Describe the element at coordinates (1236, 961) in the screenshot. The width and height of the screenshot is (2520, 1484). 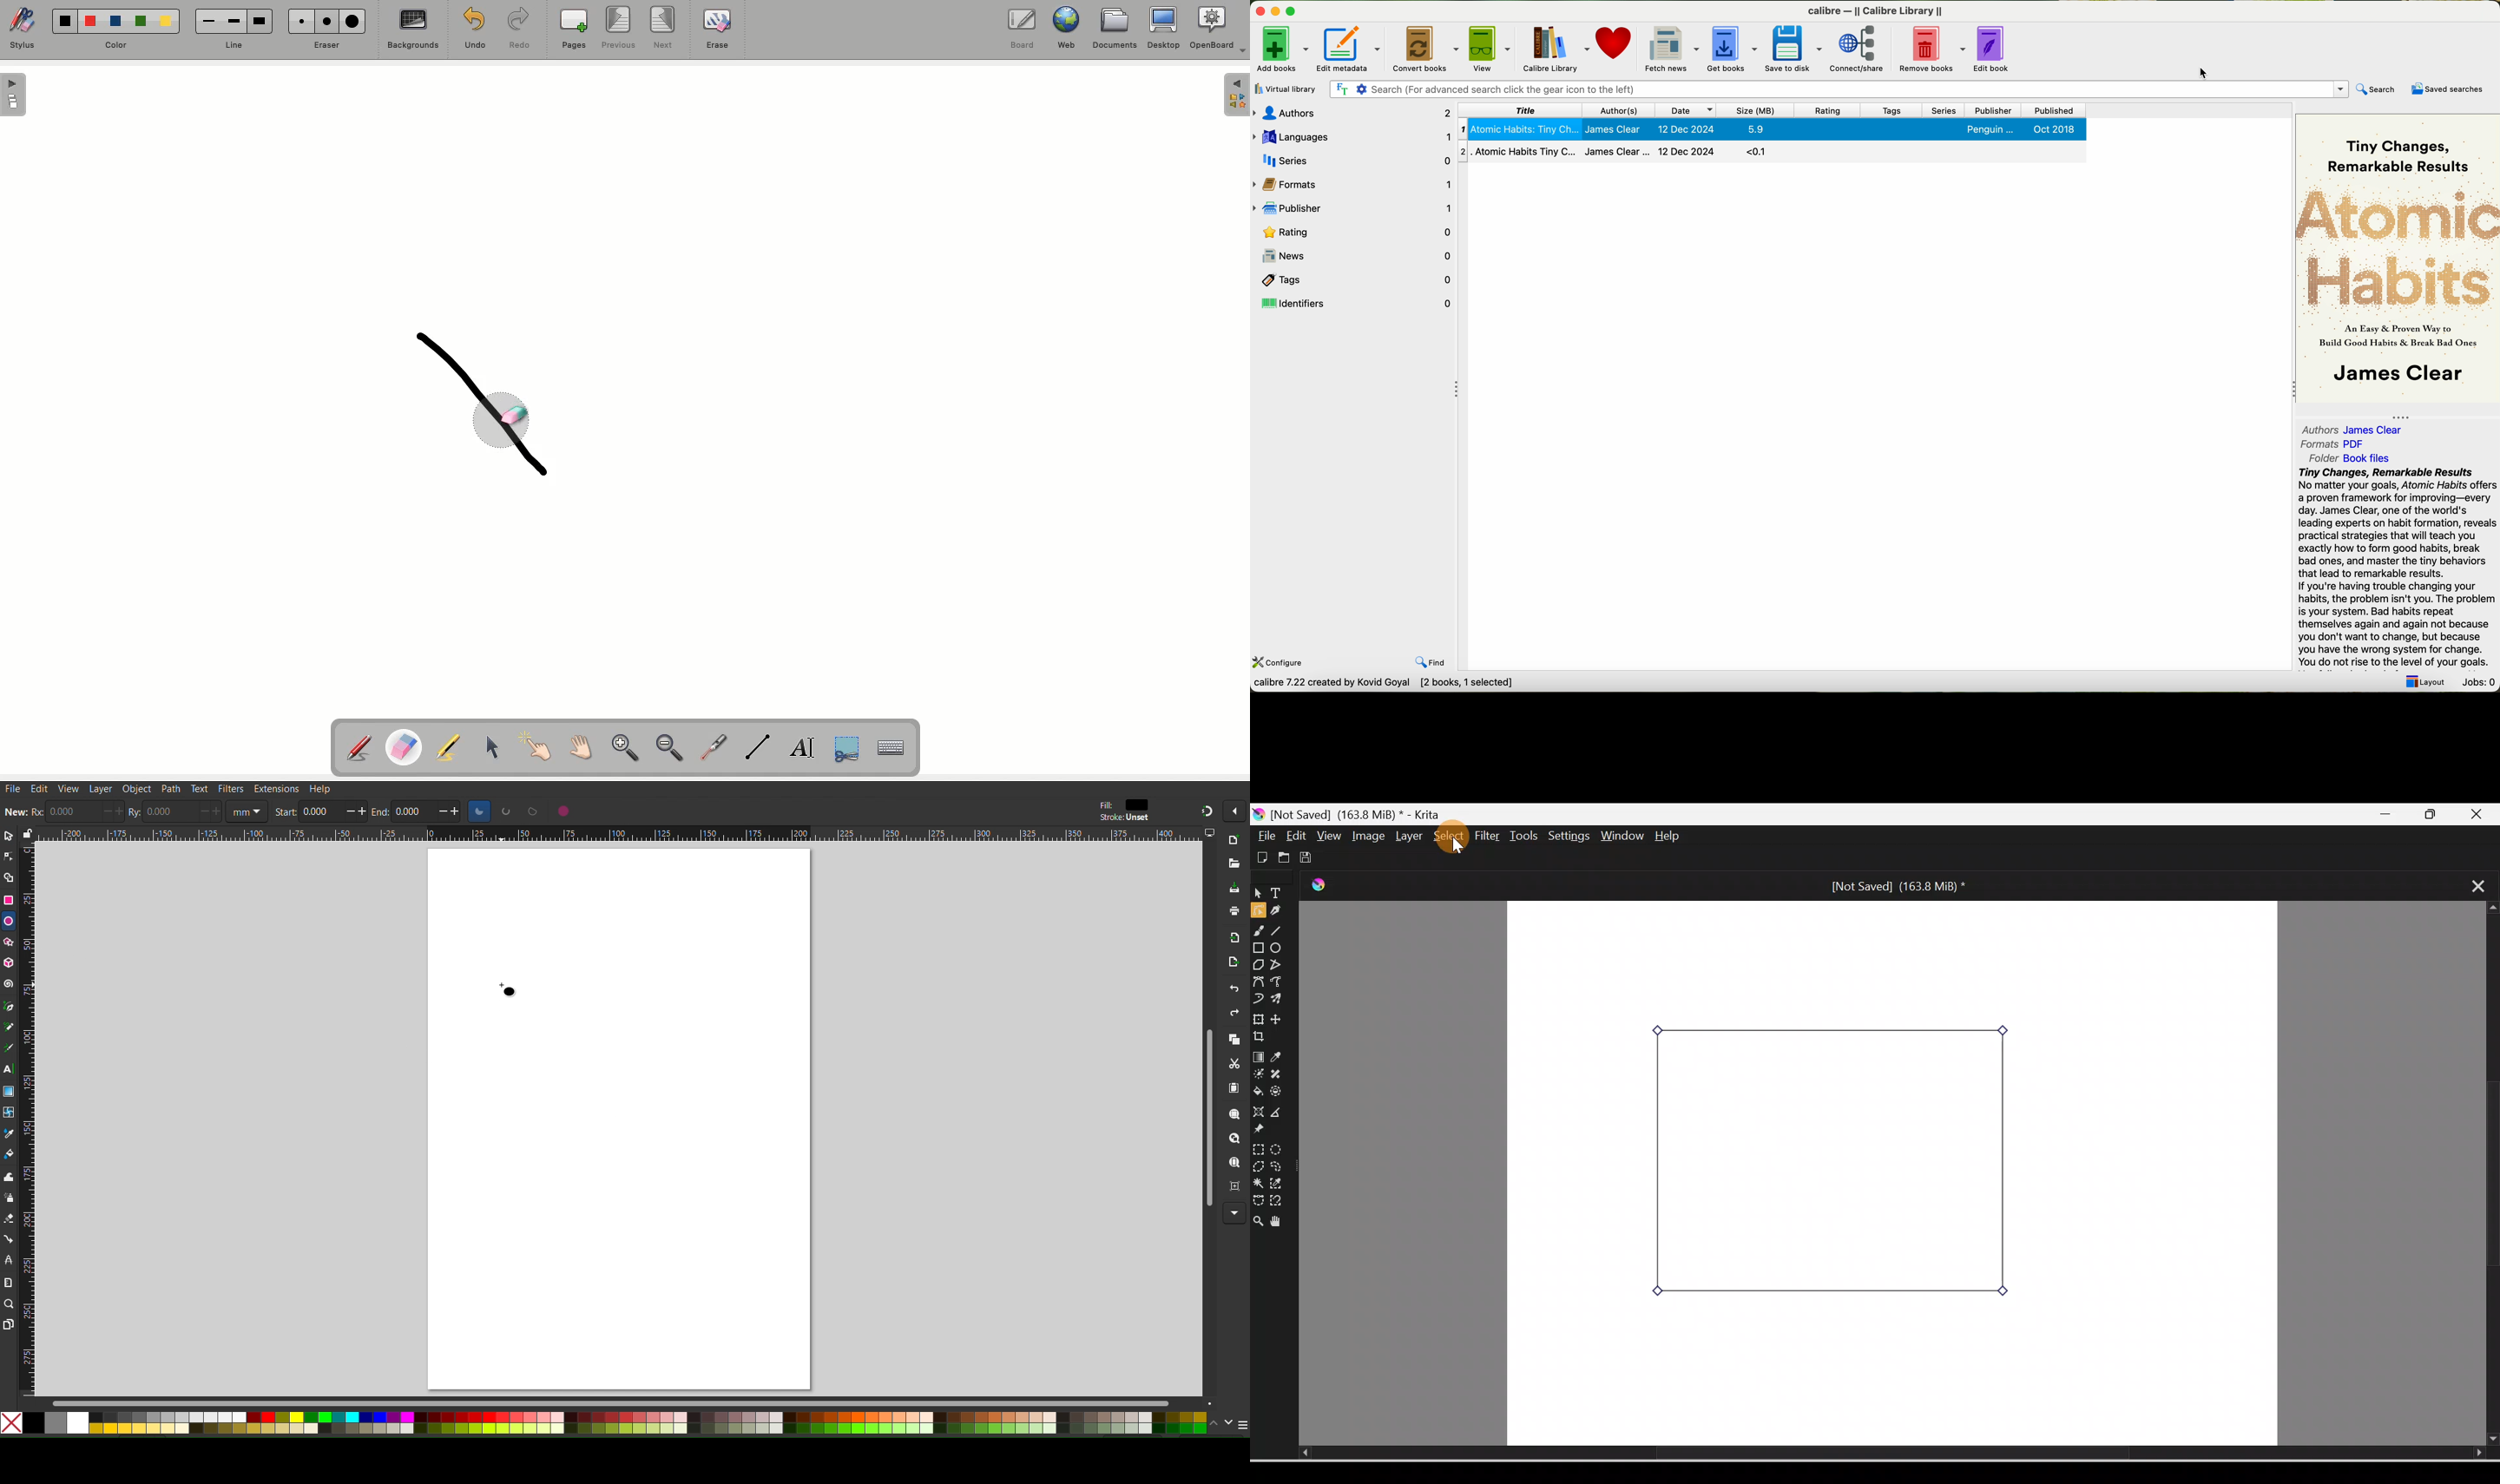
I see `Open Export` at that location.